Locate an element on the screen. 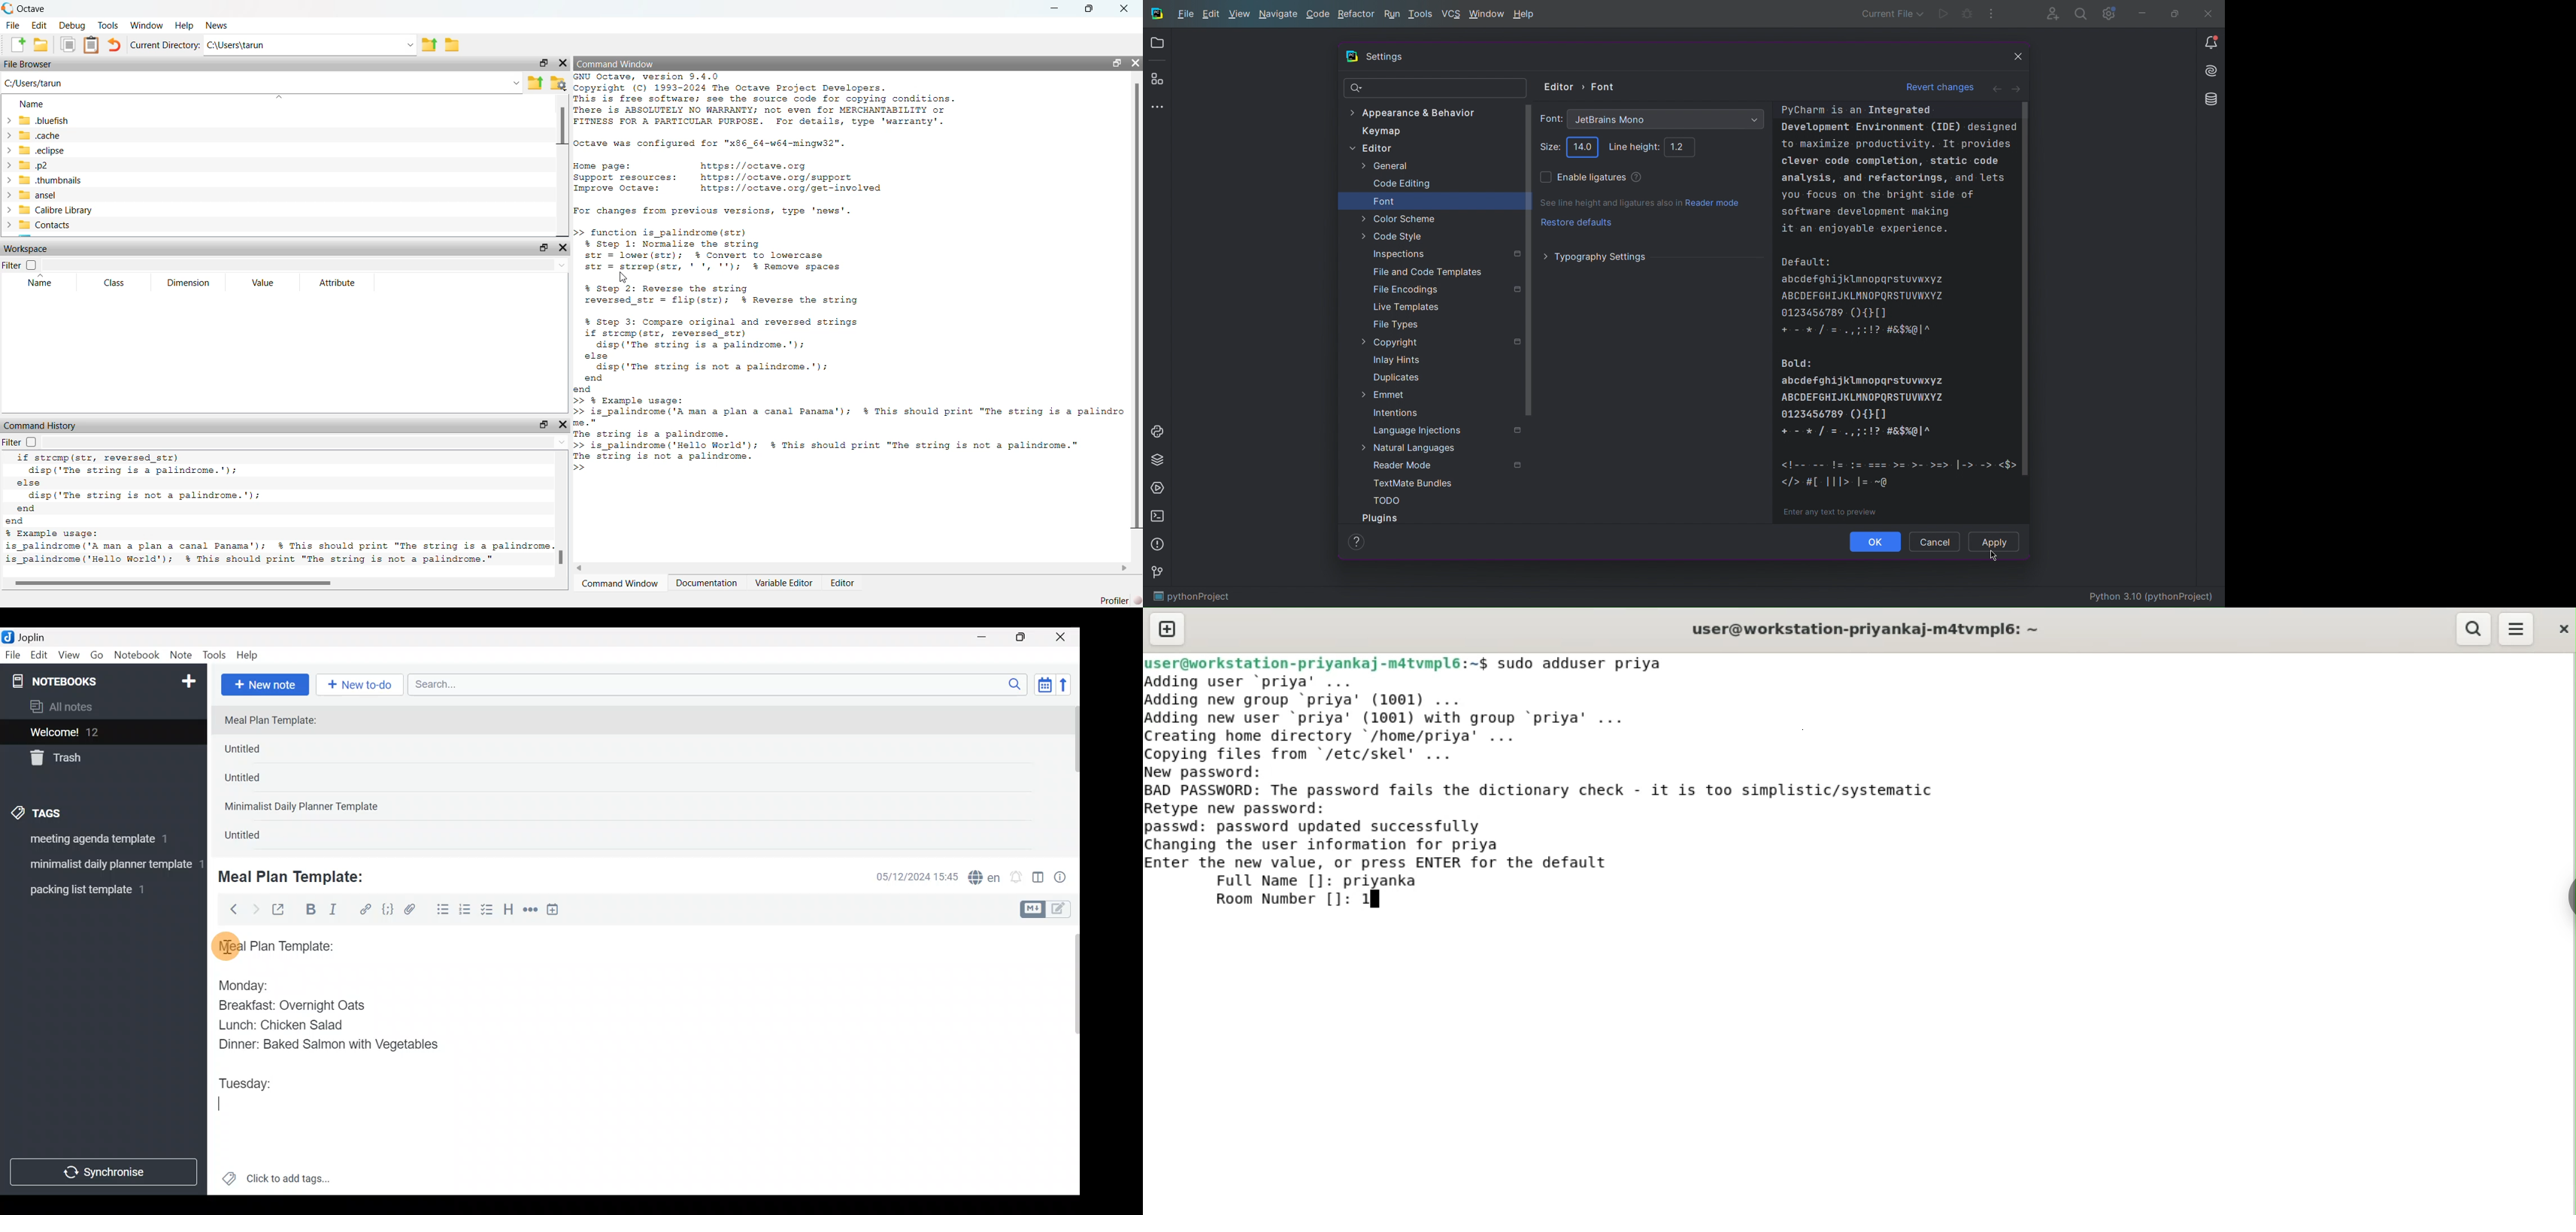  file browser is located at coordinates (29, 65).